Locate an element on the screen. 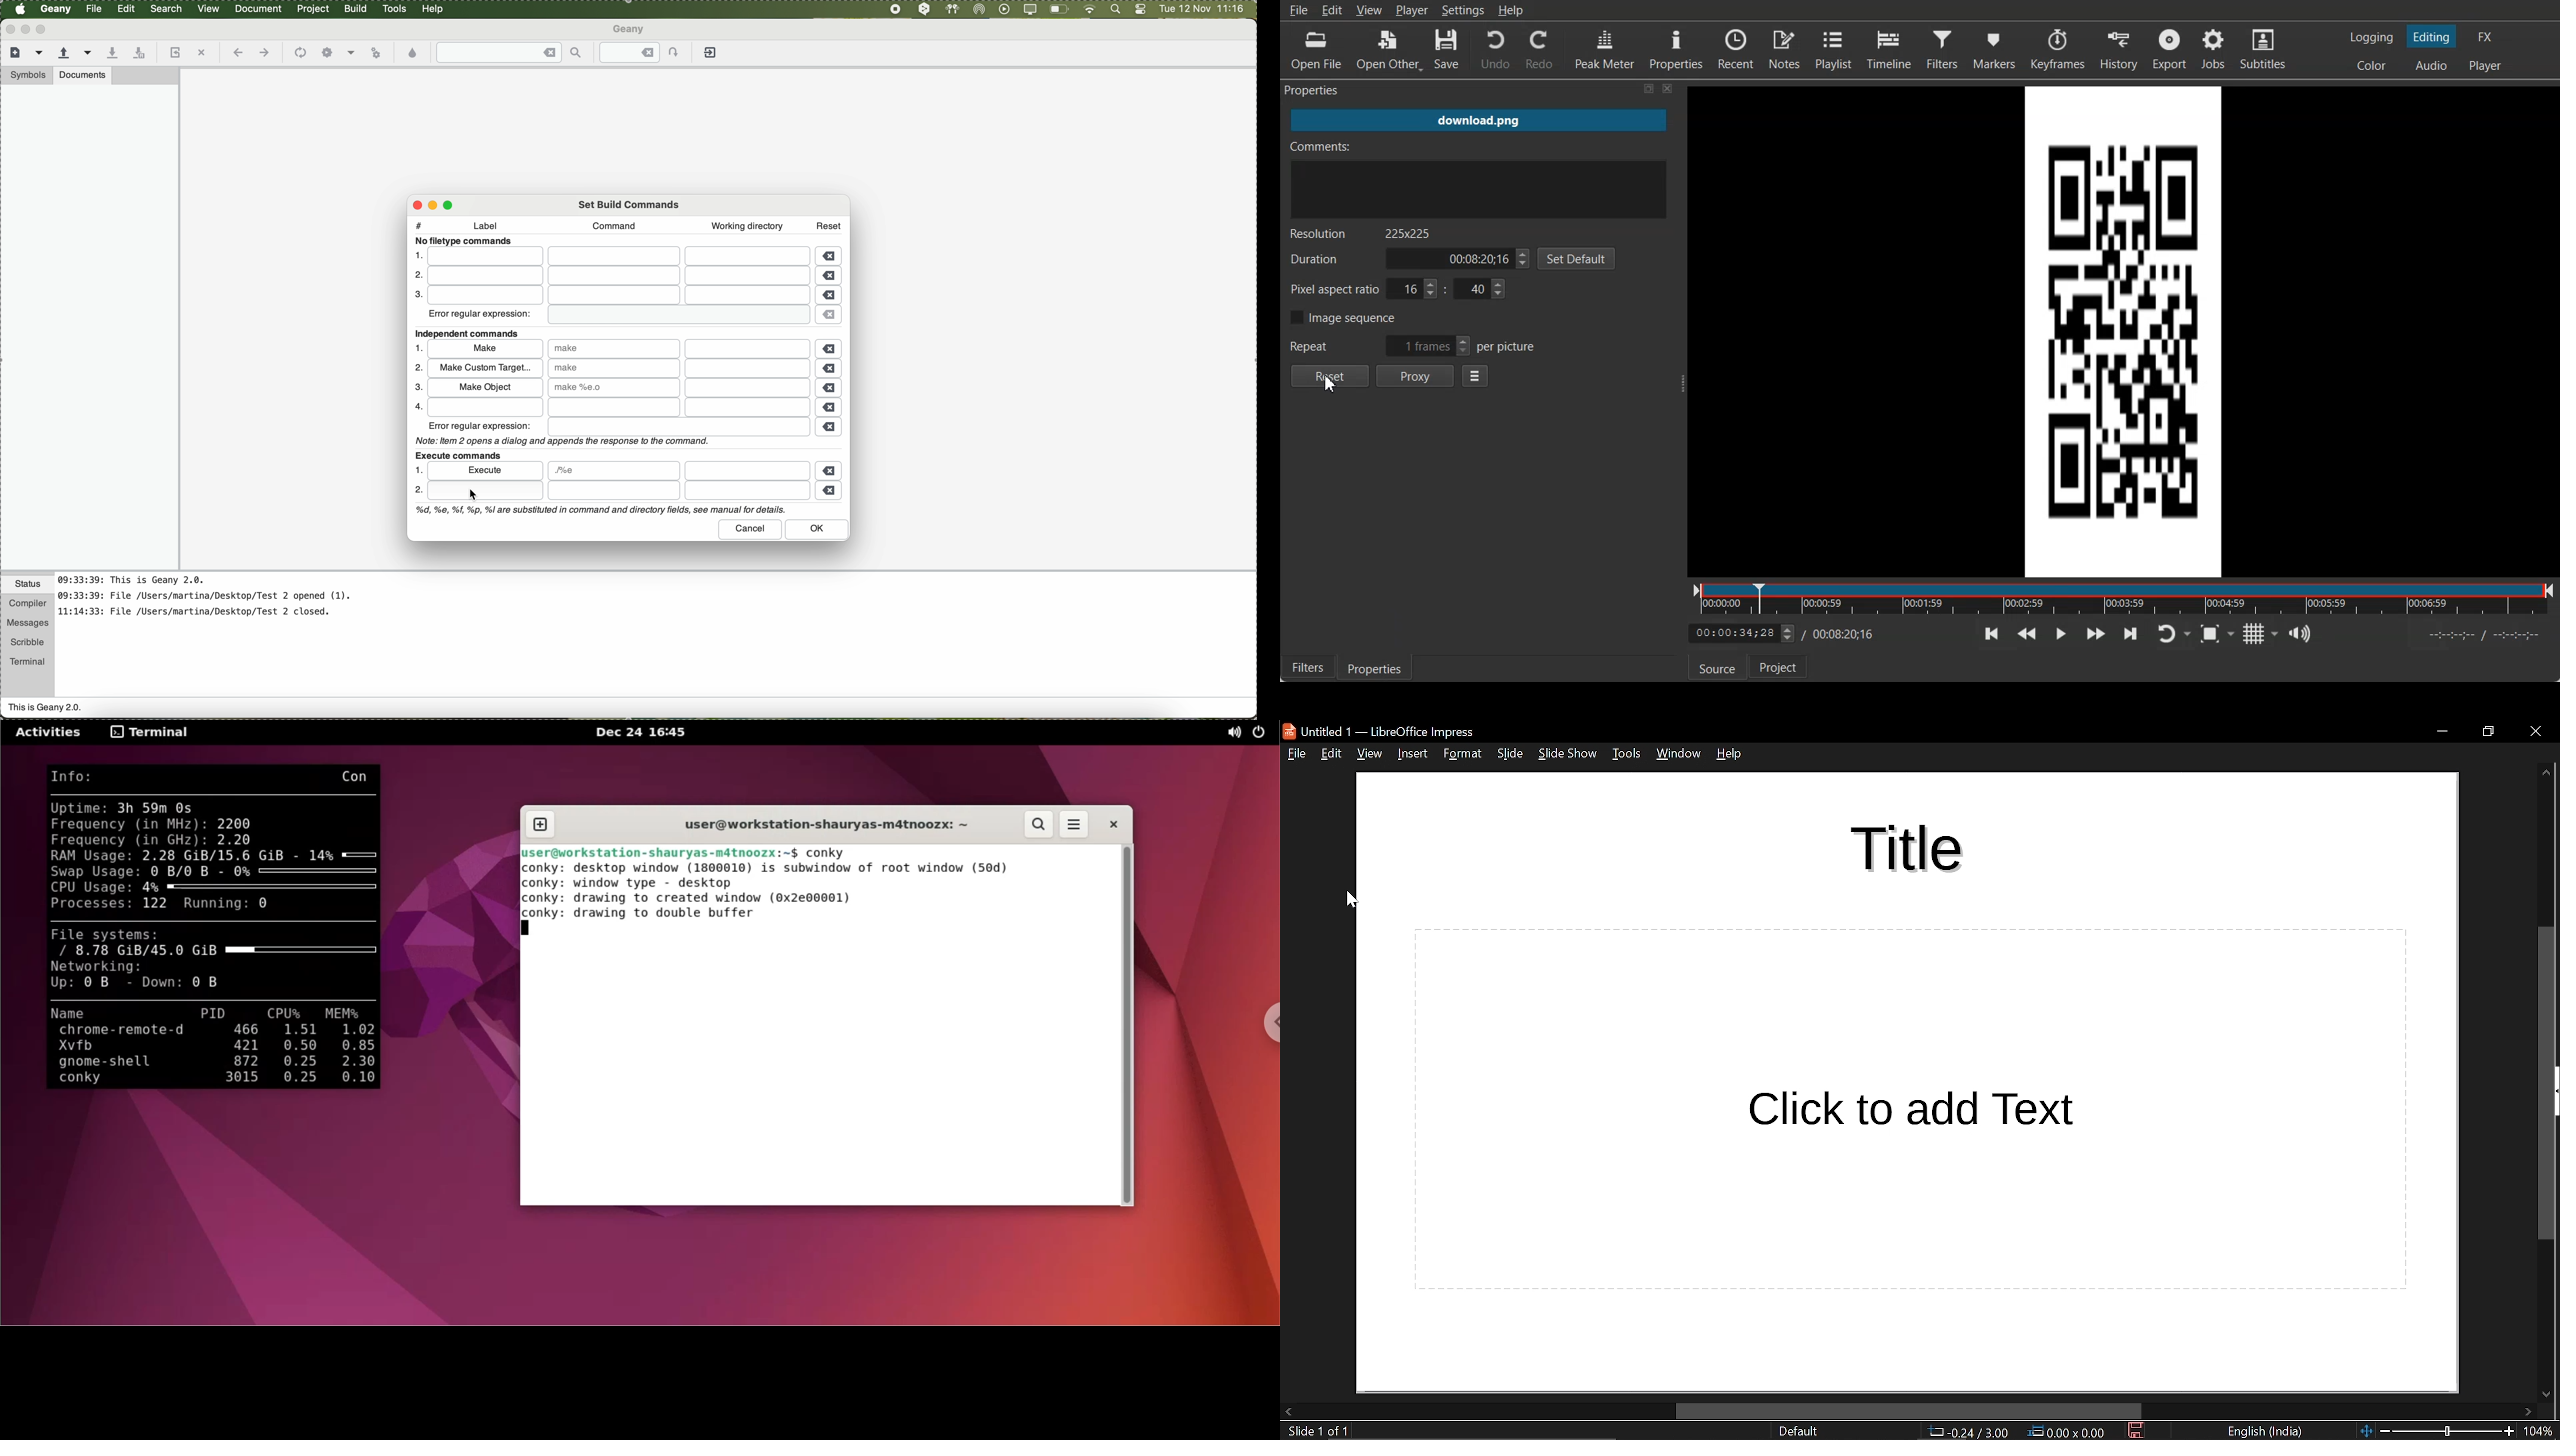 The width and height of the screenshot is (2576, 1456). Start and End Time is located at coordinates (2487, 635).